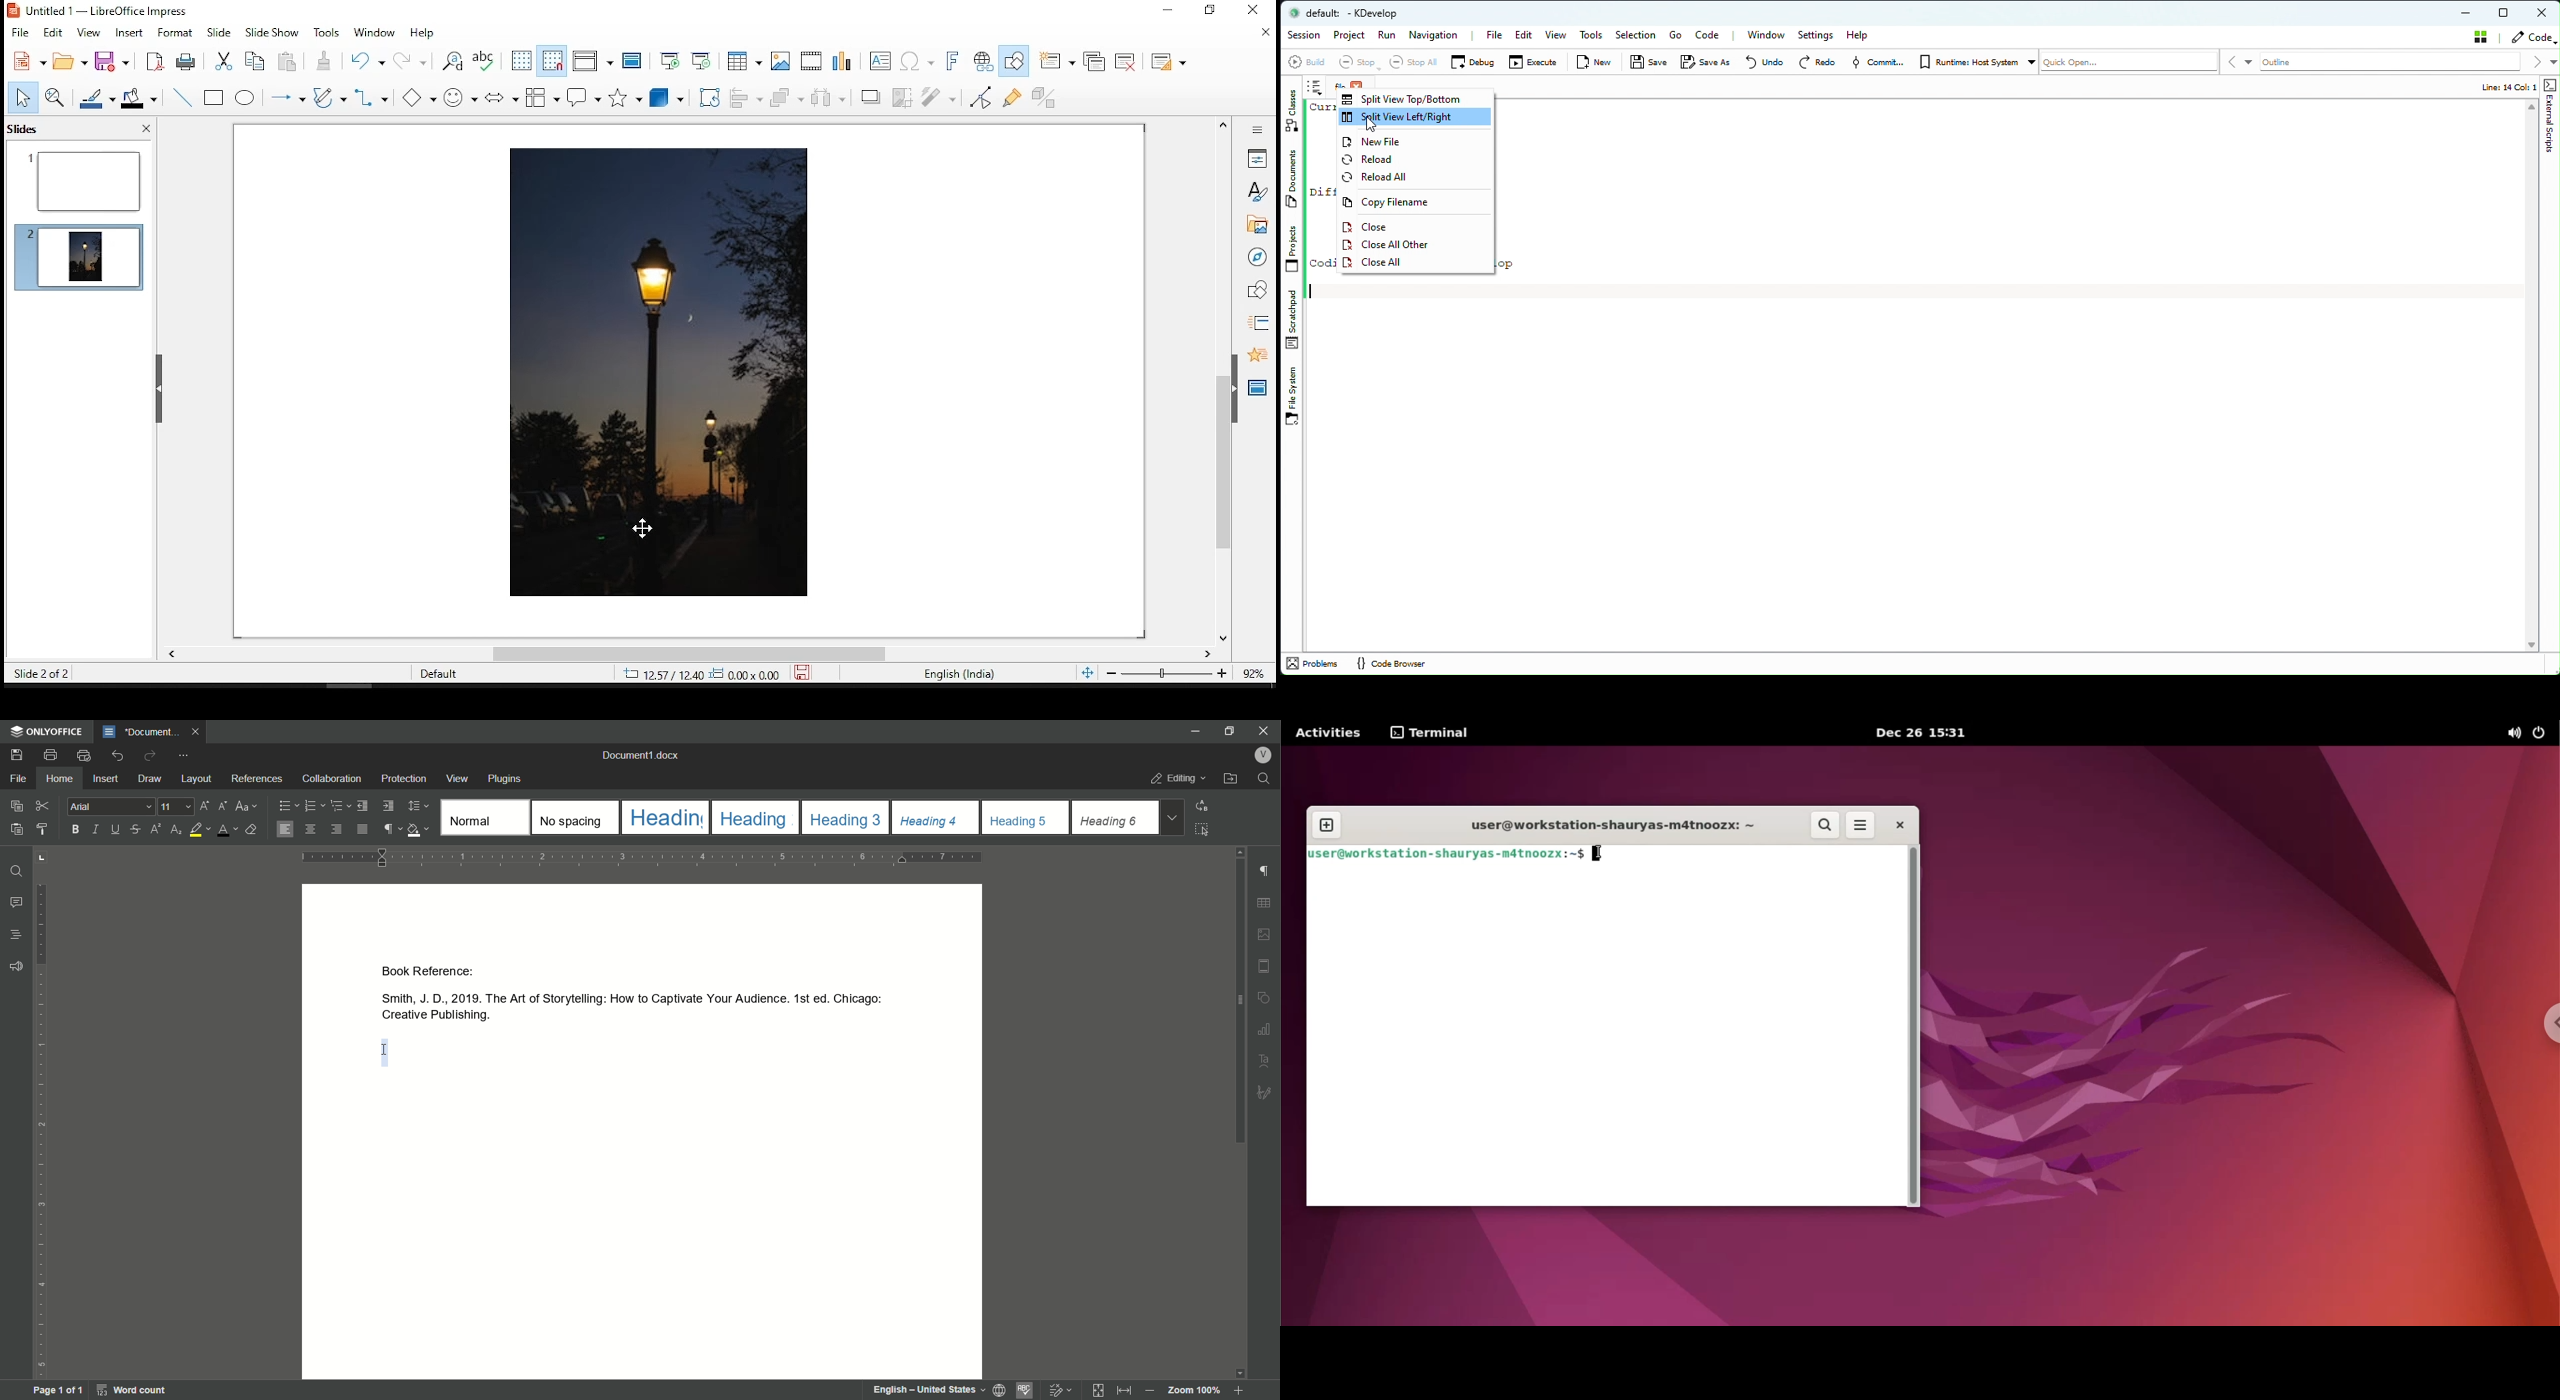  What do you see at coordinates (1231, 778) in the screenshot?
I see `open file` at bounding box center [1231, 778].